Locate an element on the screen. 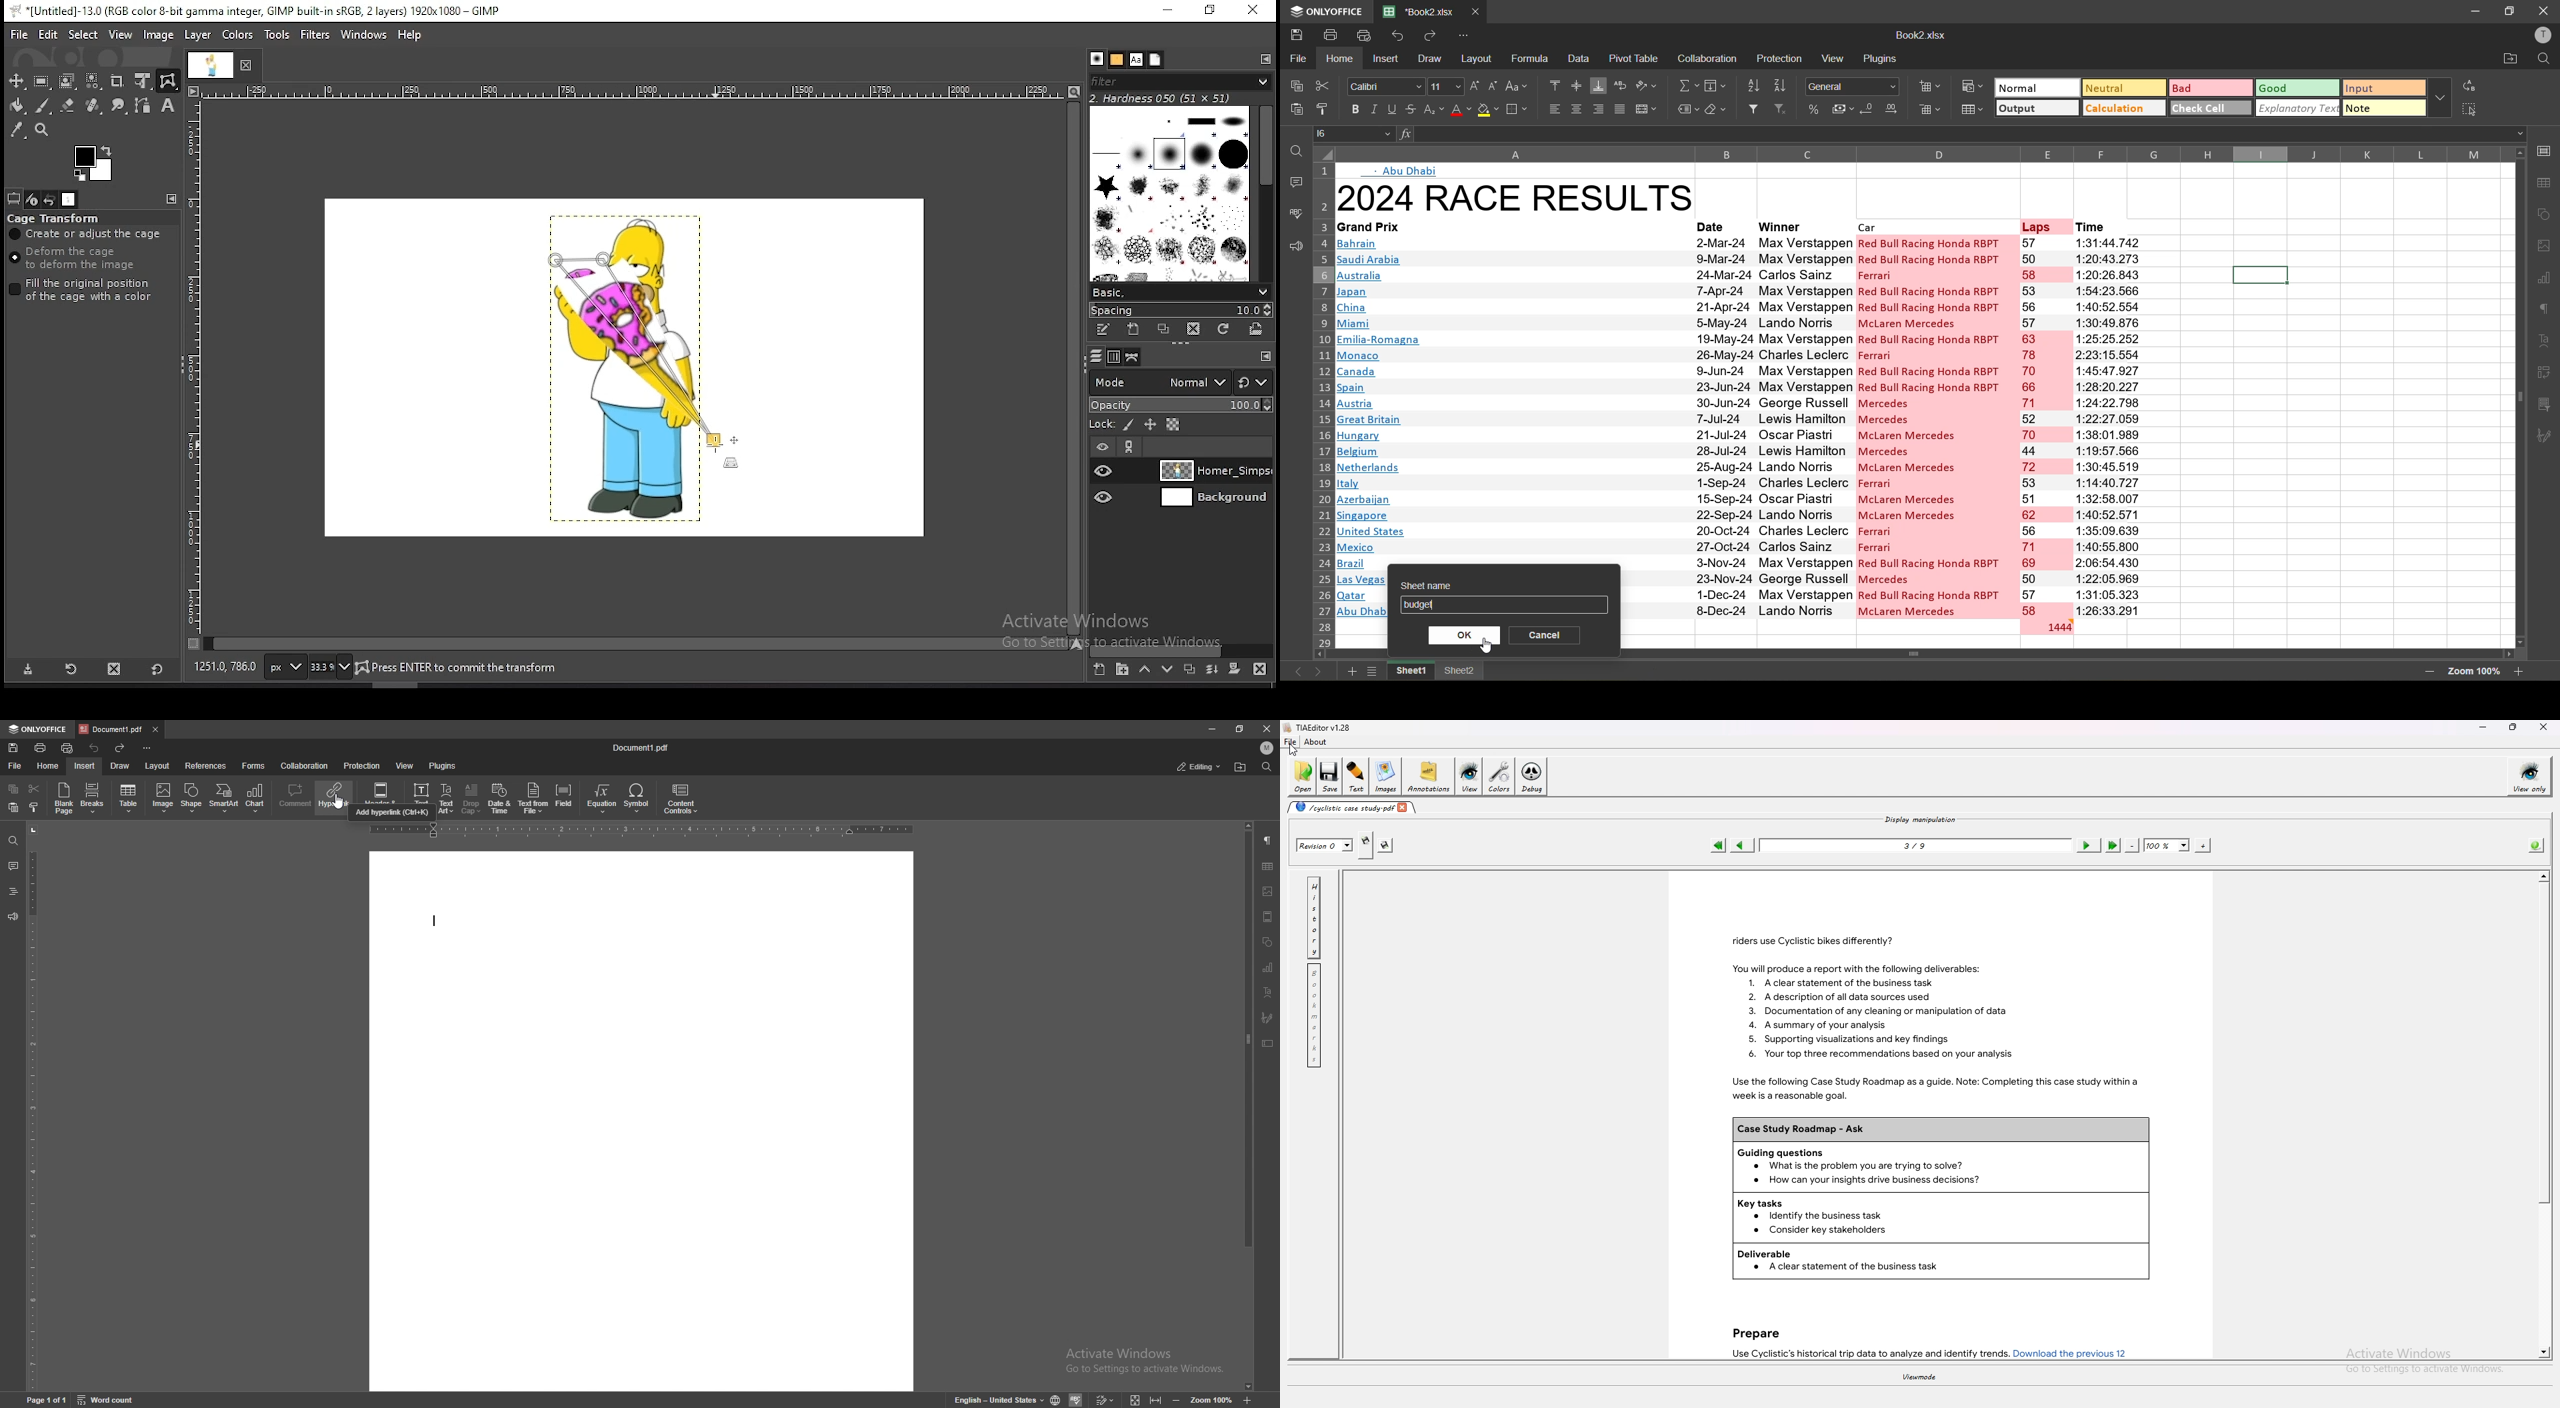 This screenshot has height=1428, width=2576. only office is located at coordinates (39, 729).